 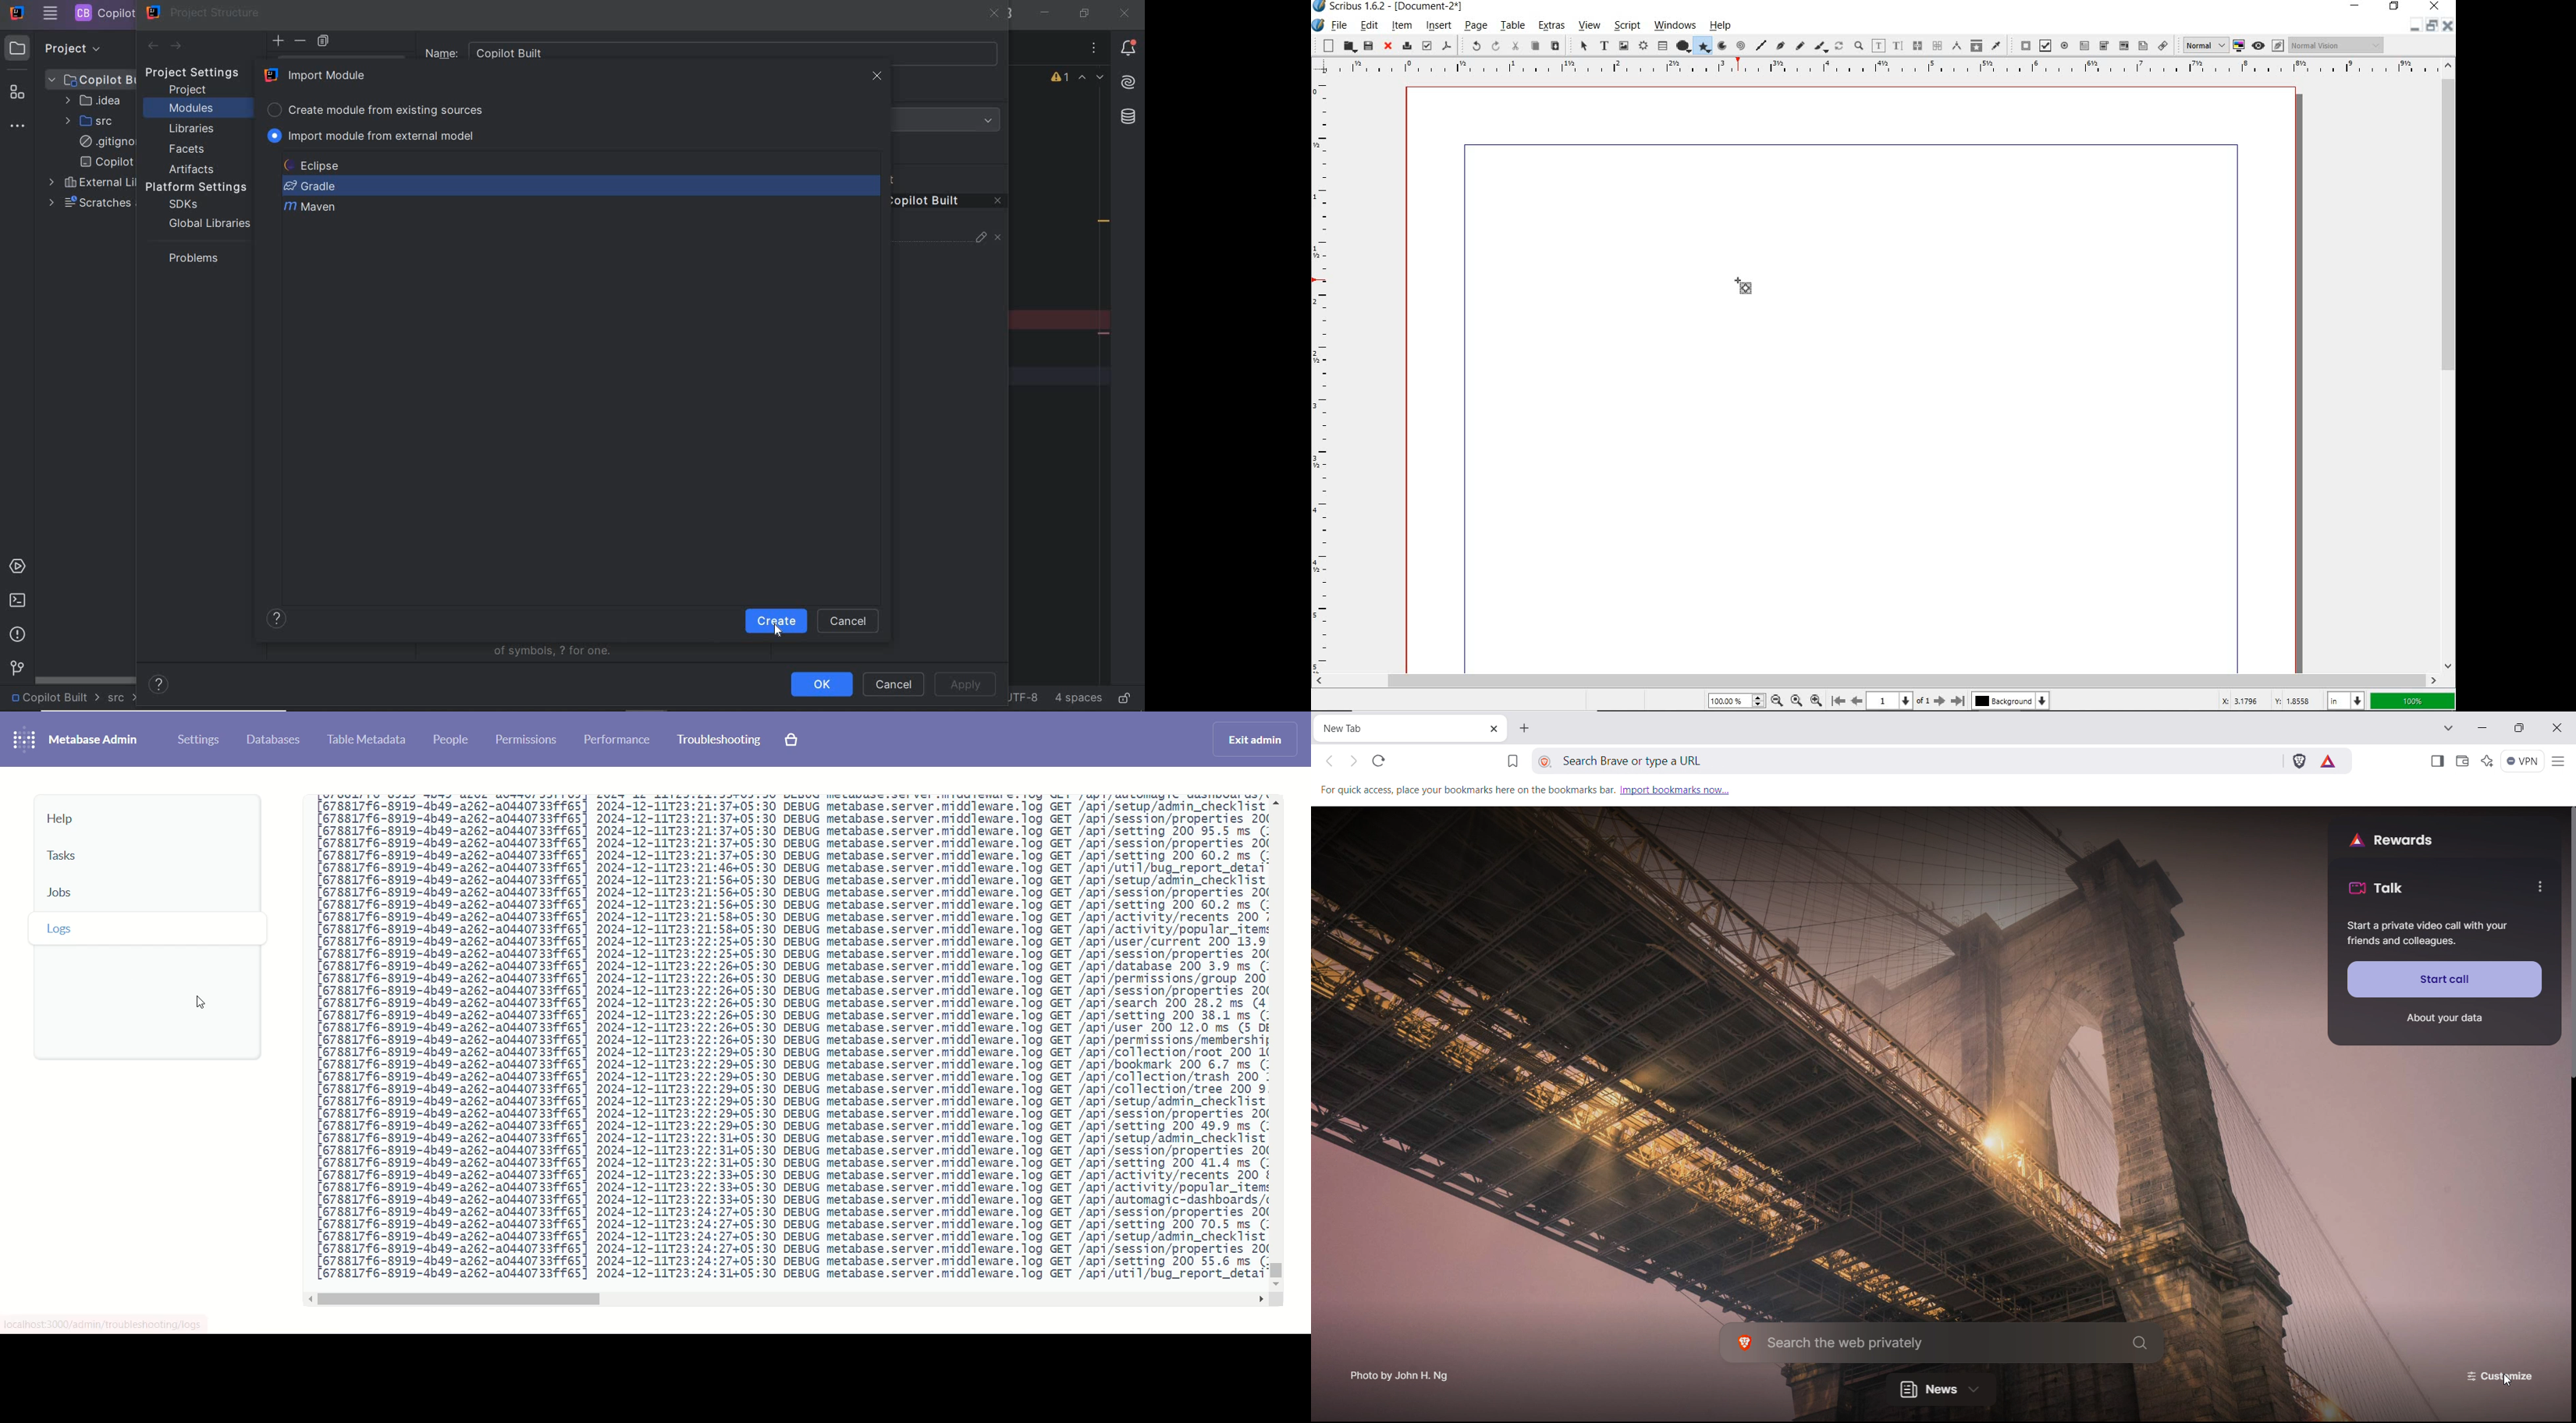 What do you see at coordinates (1941, 1388) in the screenshot?
I see `news` at bounding box center [1941, 1388].